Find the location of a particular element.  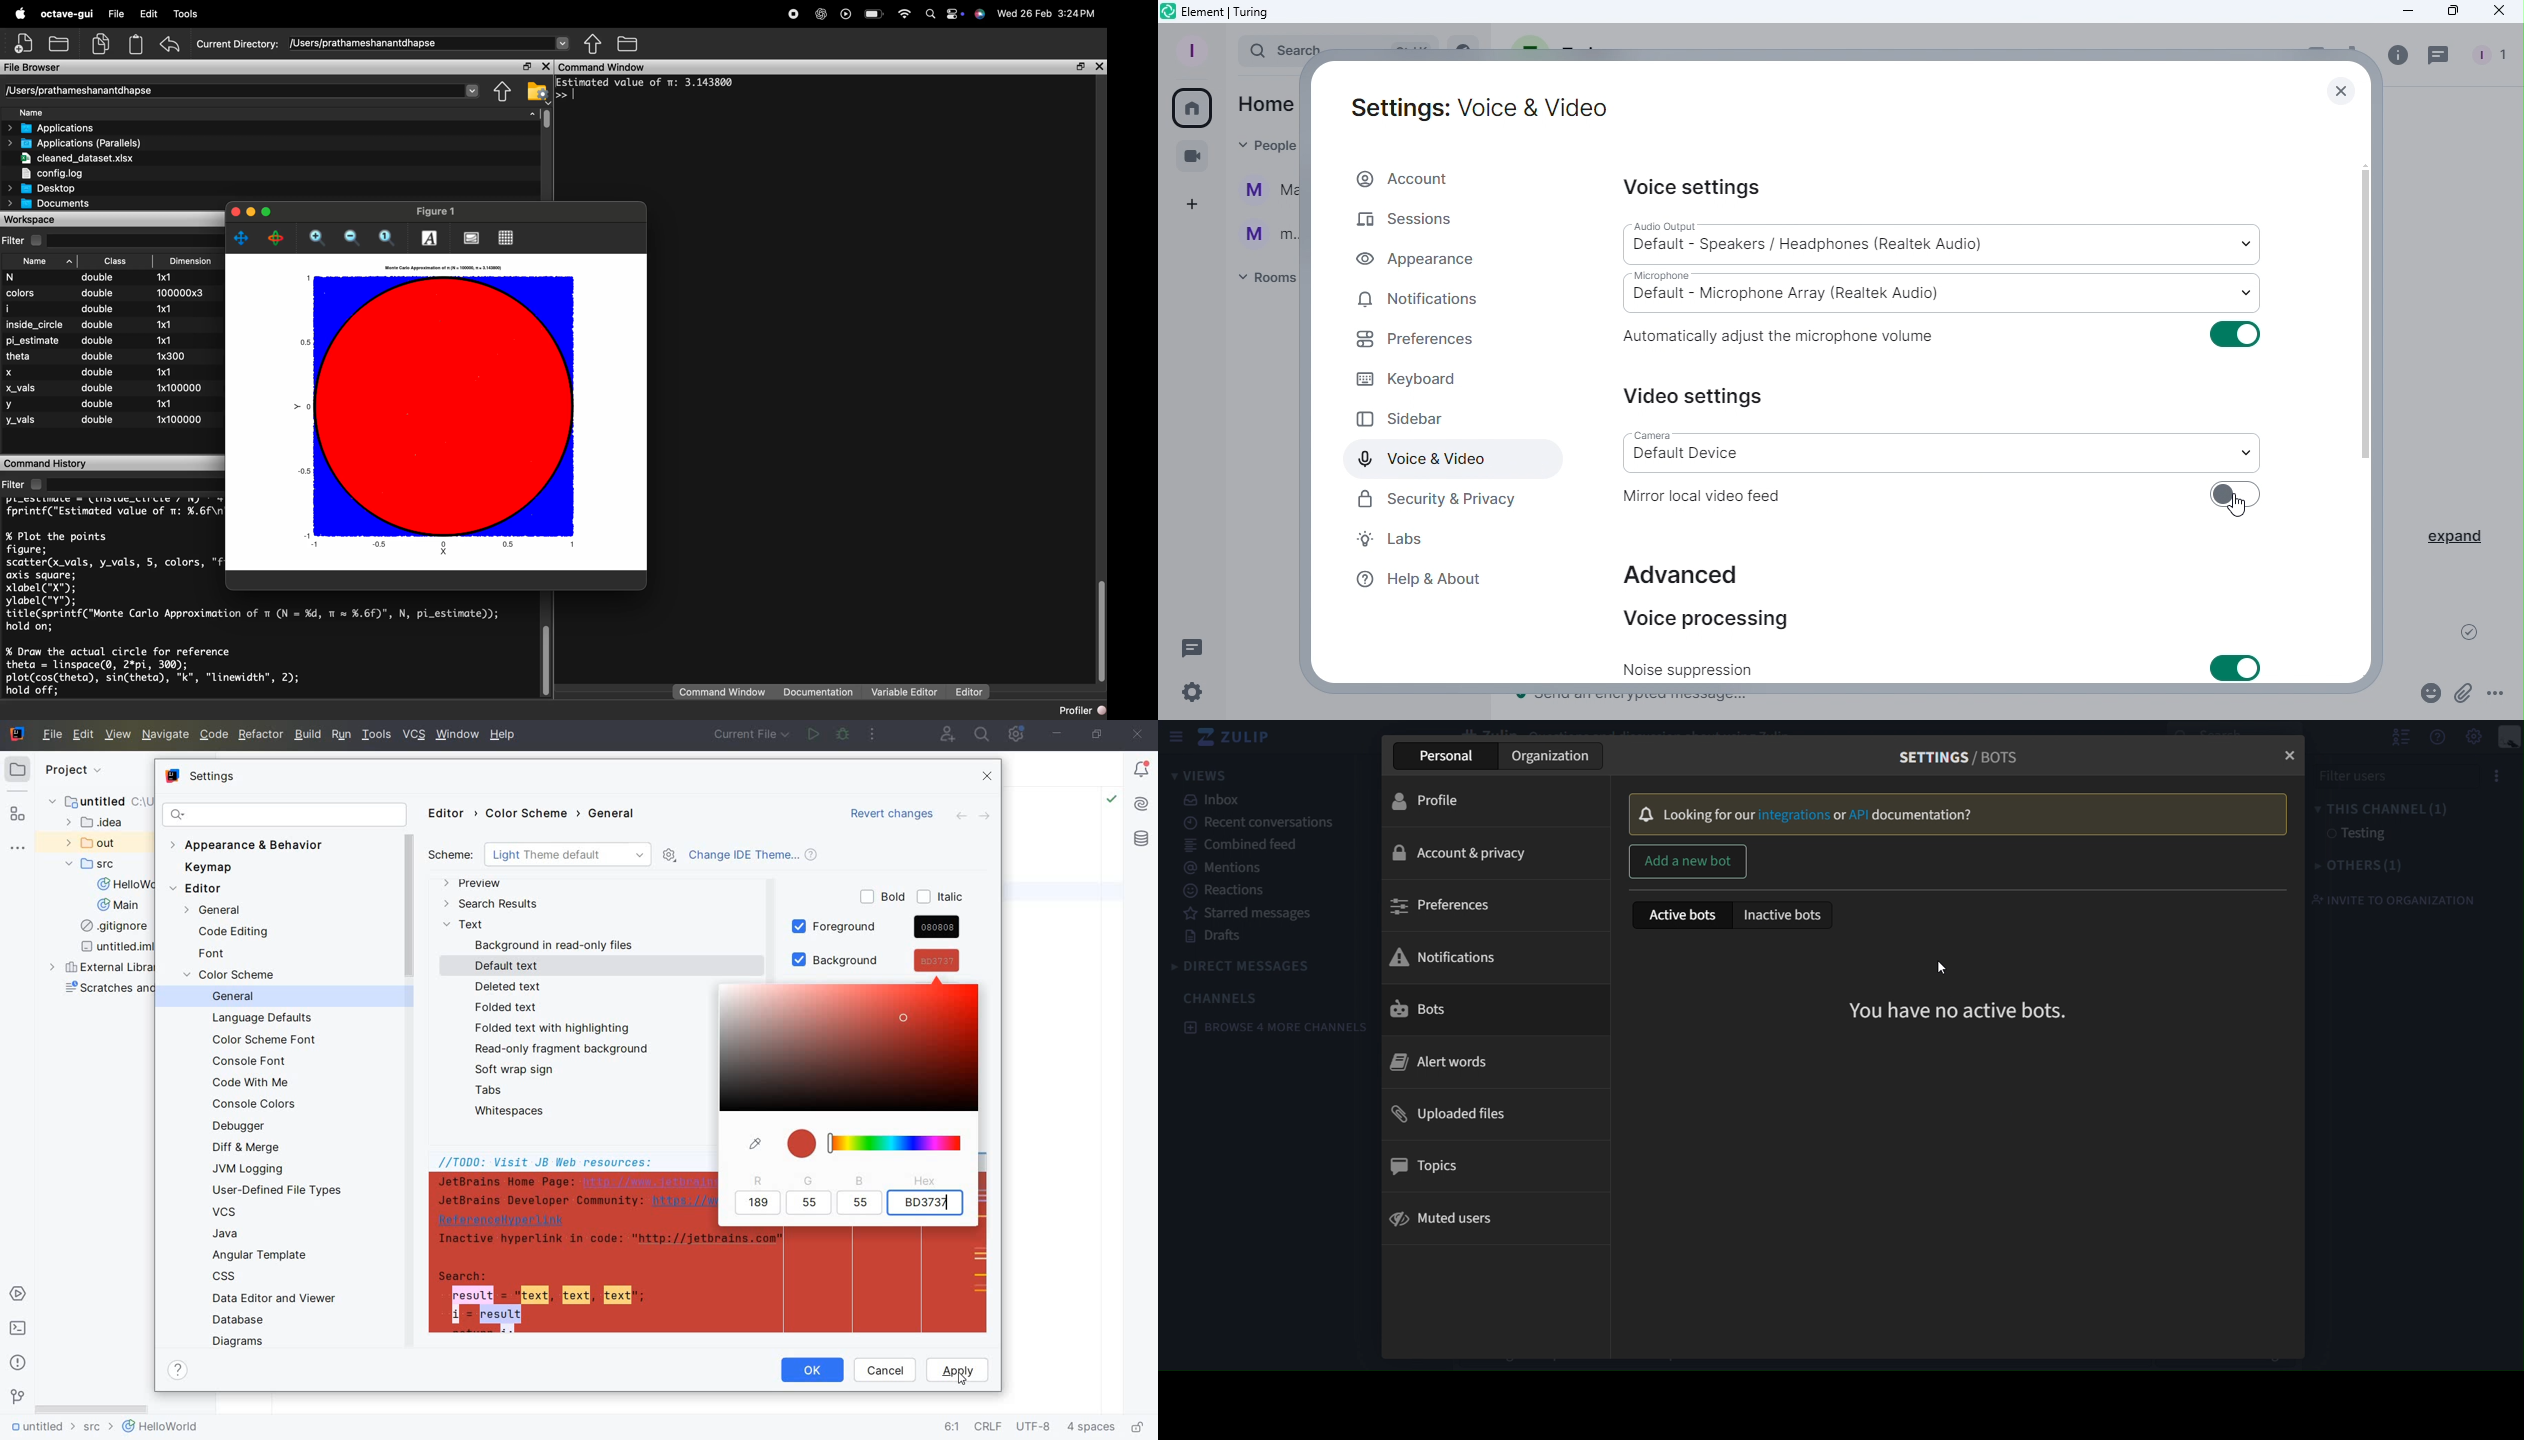

BACKGROUND is located at coordinates (557, 946).